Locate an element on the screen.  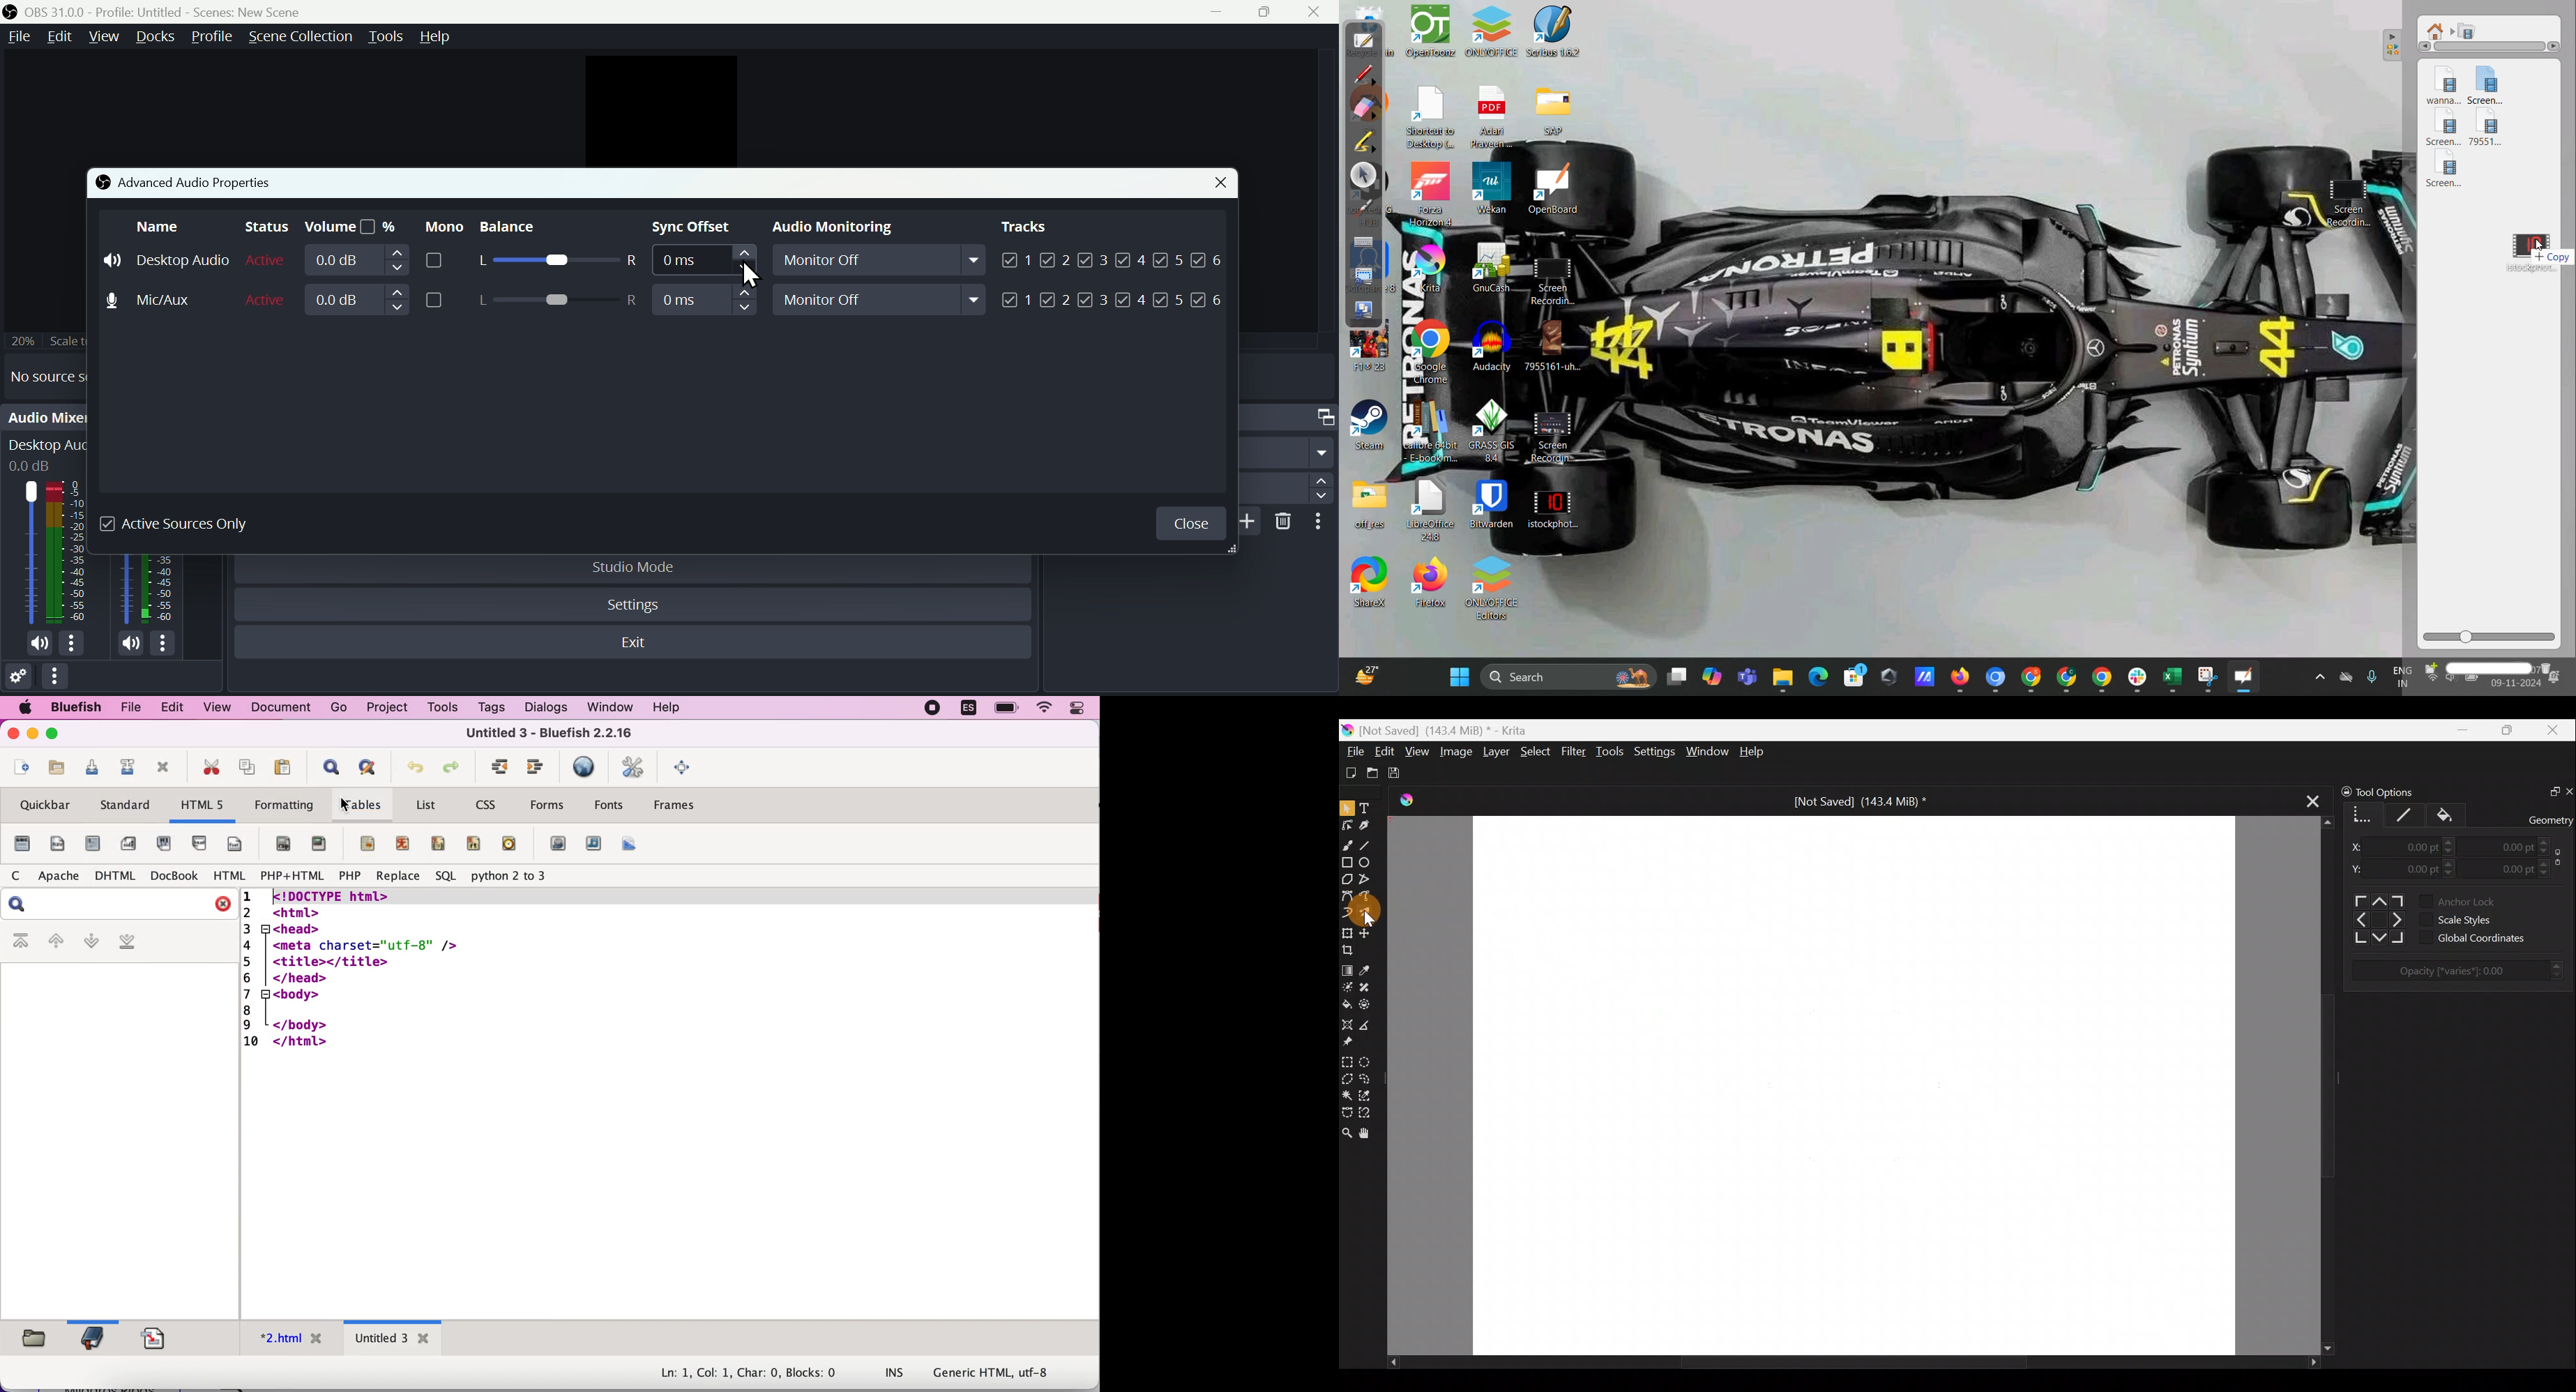
Close is located at coordinates (1190, 524).